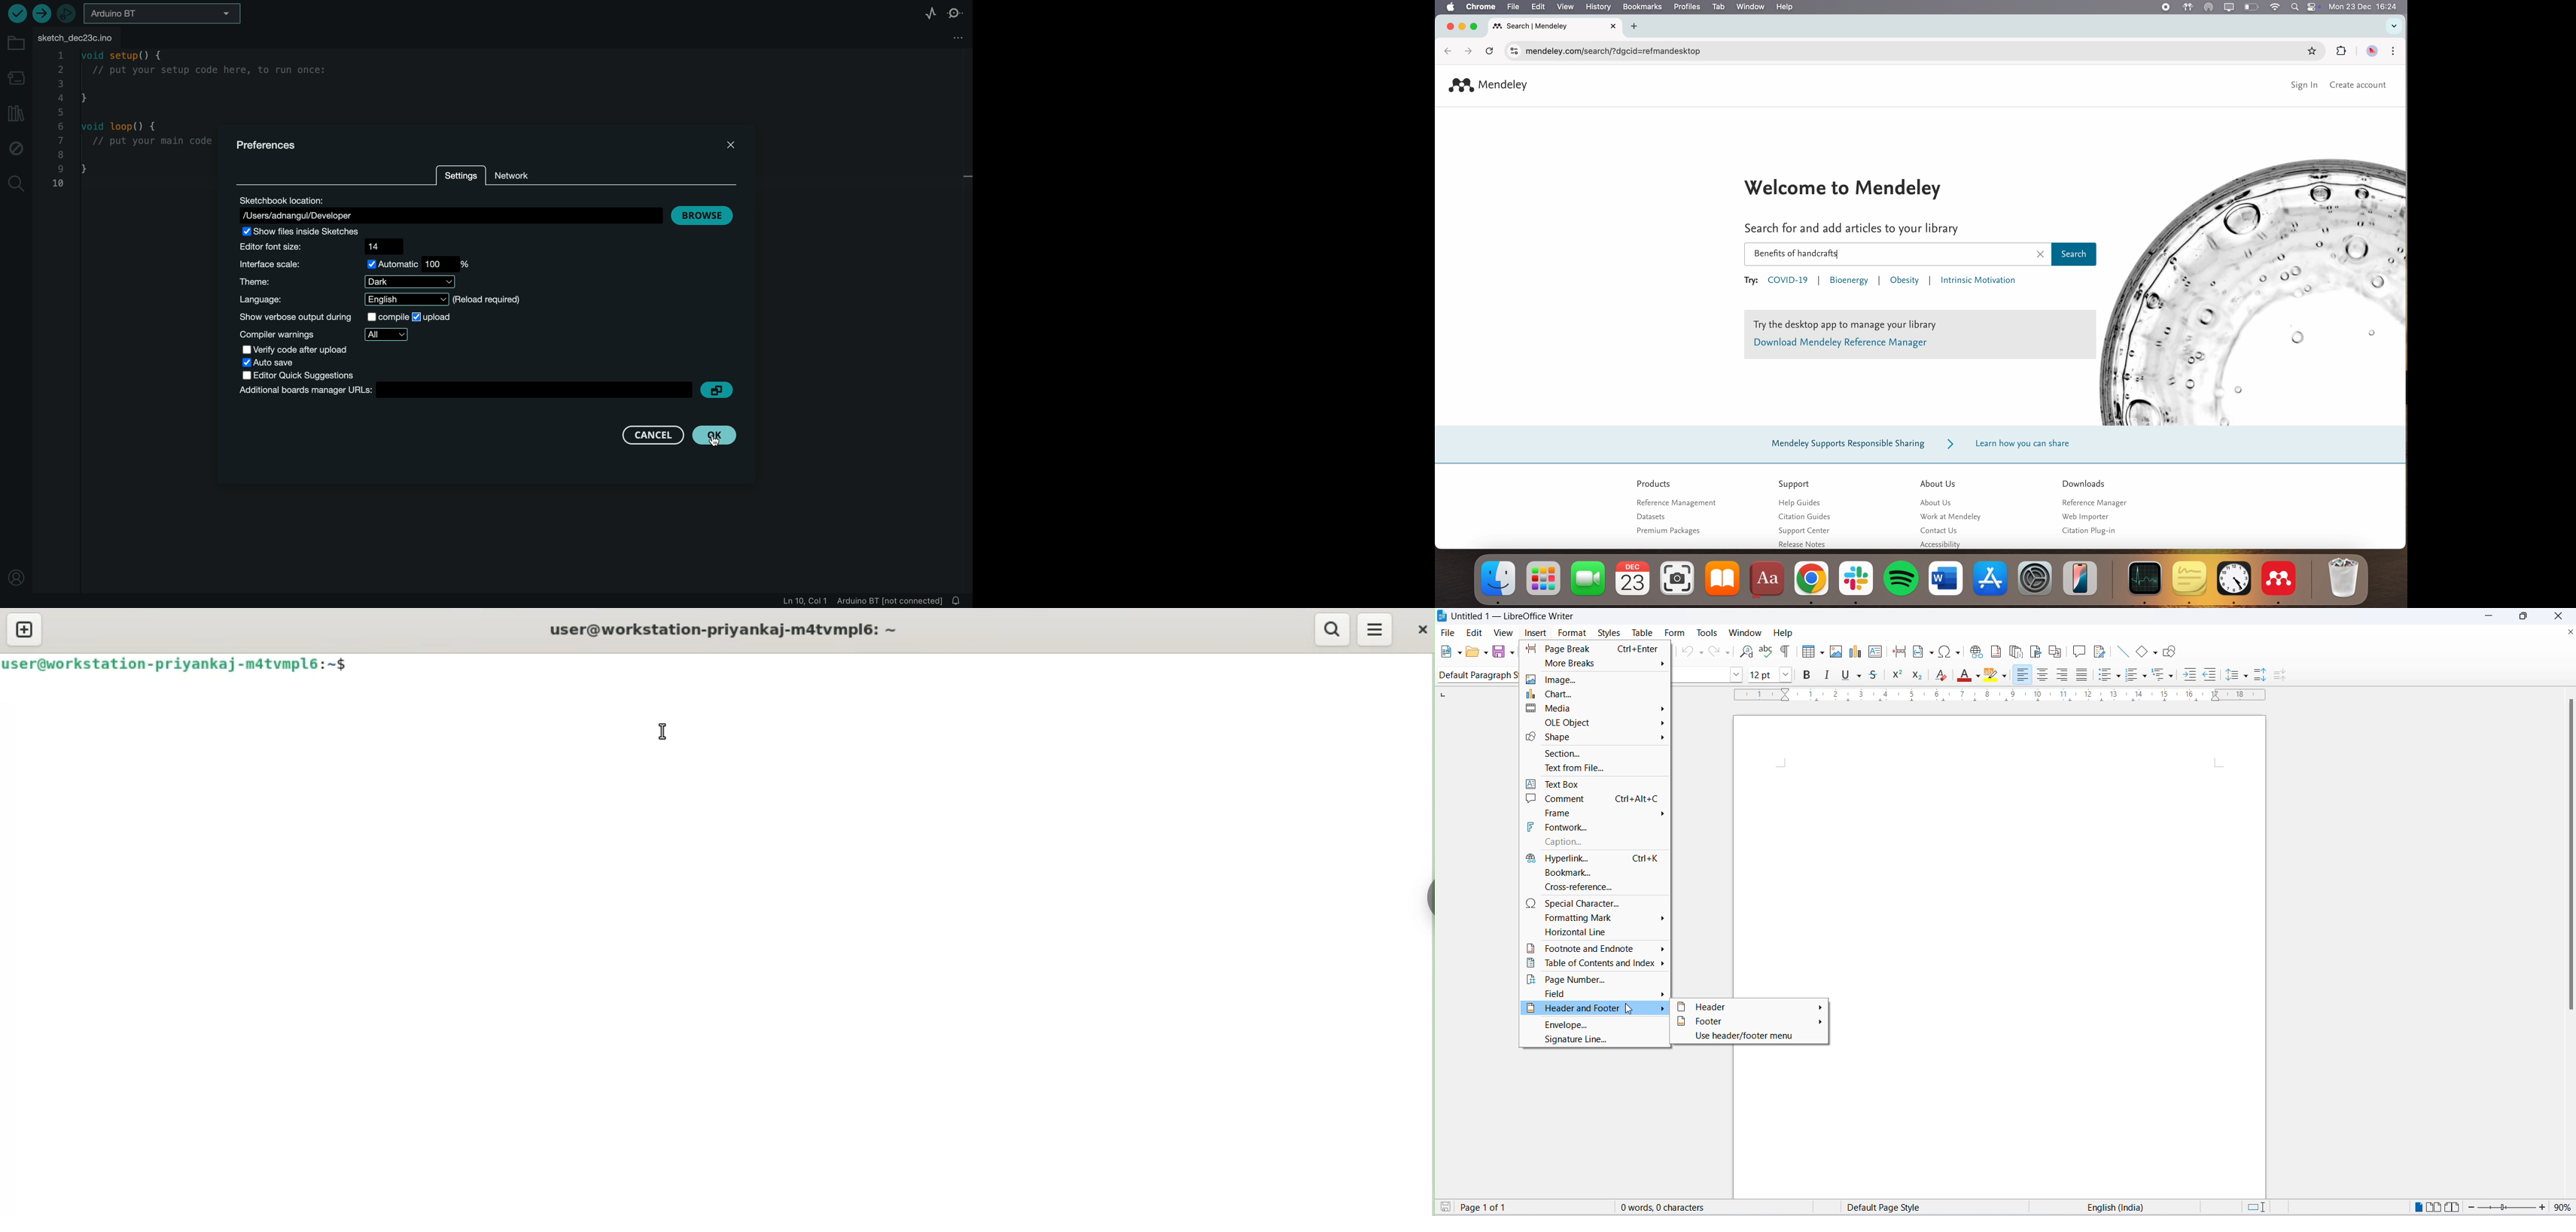  What do you see at coordinates (1749, 1036) in the screenshot?
I see `use header/footer menu` at bounding box center [1749, 1036].